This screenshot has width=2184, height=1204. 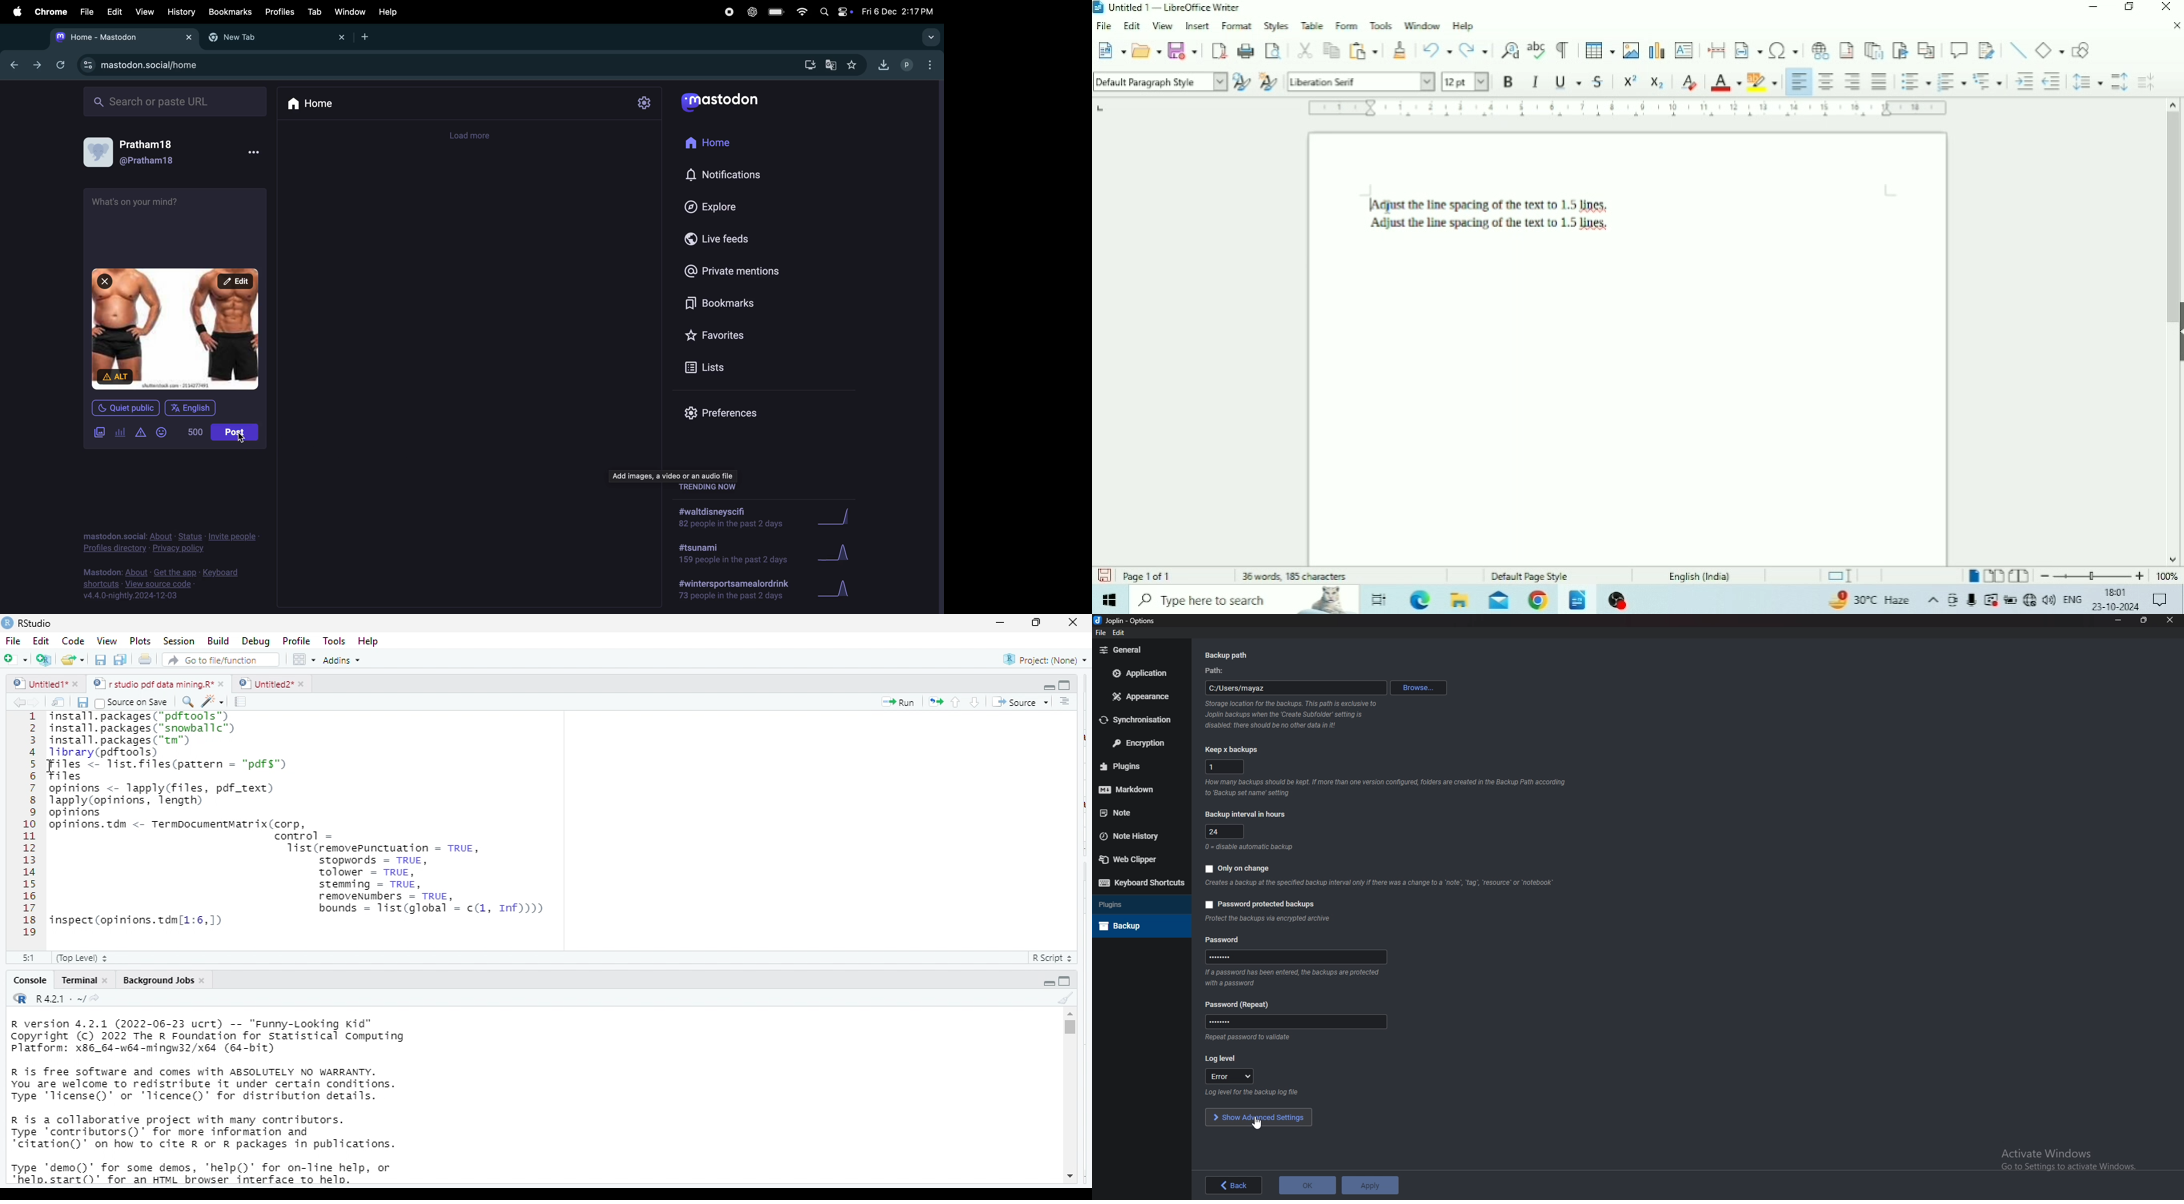 I want to click on new tab, so click(x=273, y=38).